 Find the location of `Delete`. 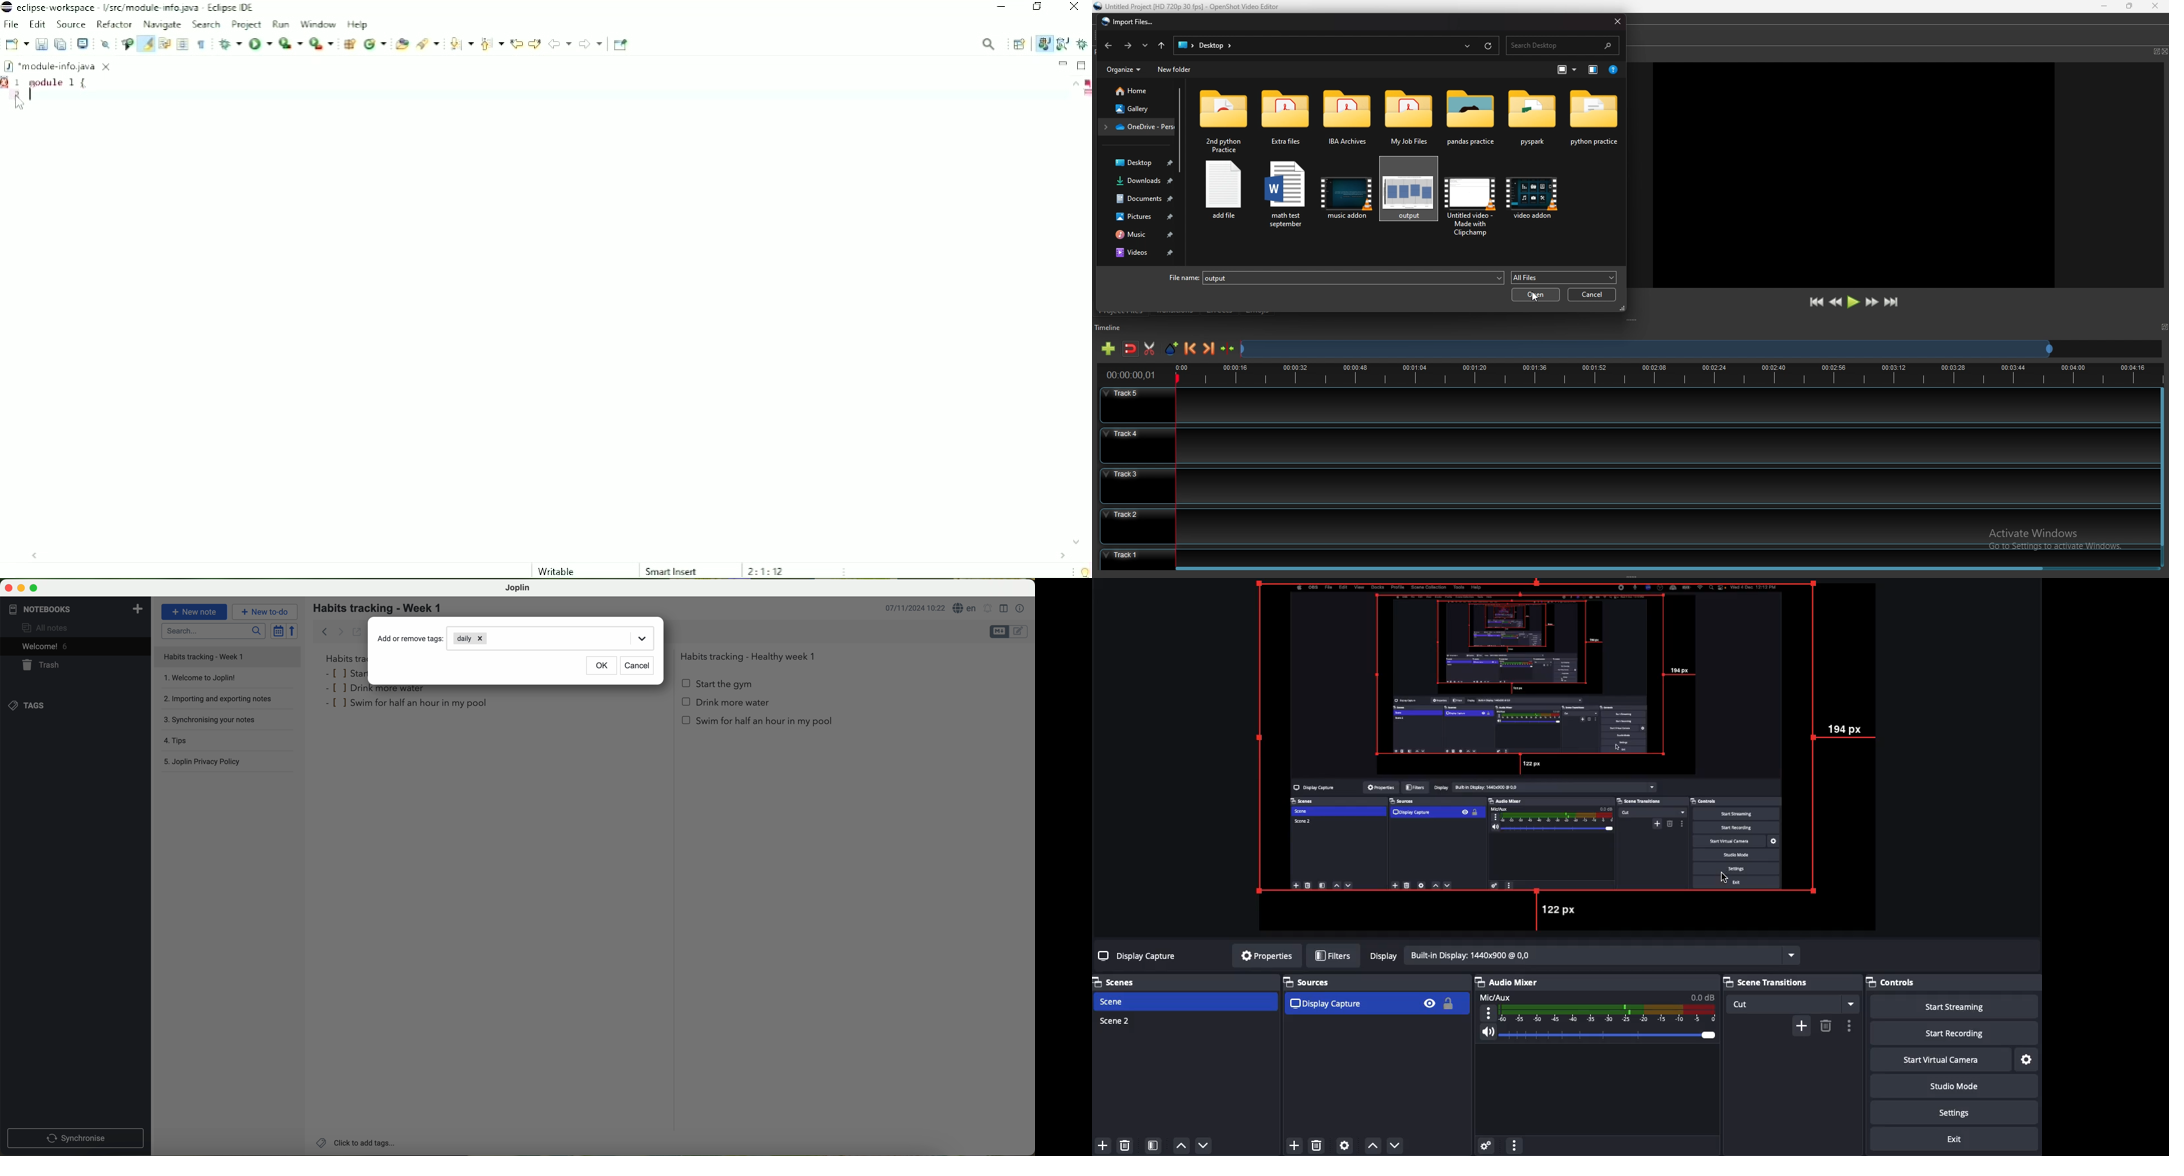

Delete is located at coordinates (1127, 1145).